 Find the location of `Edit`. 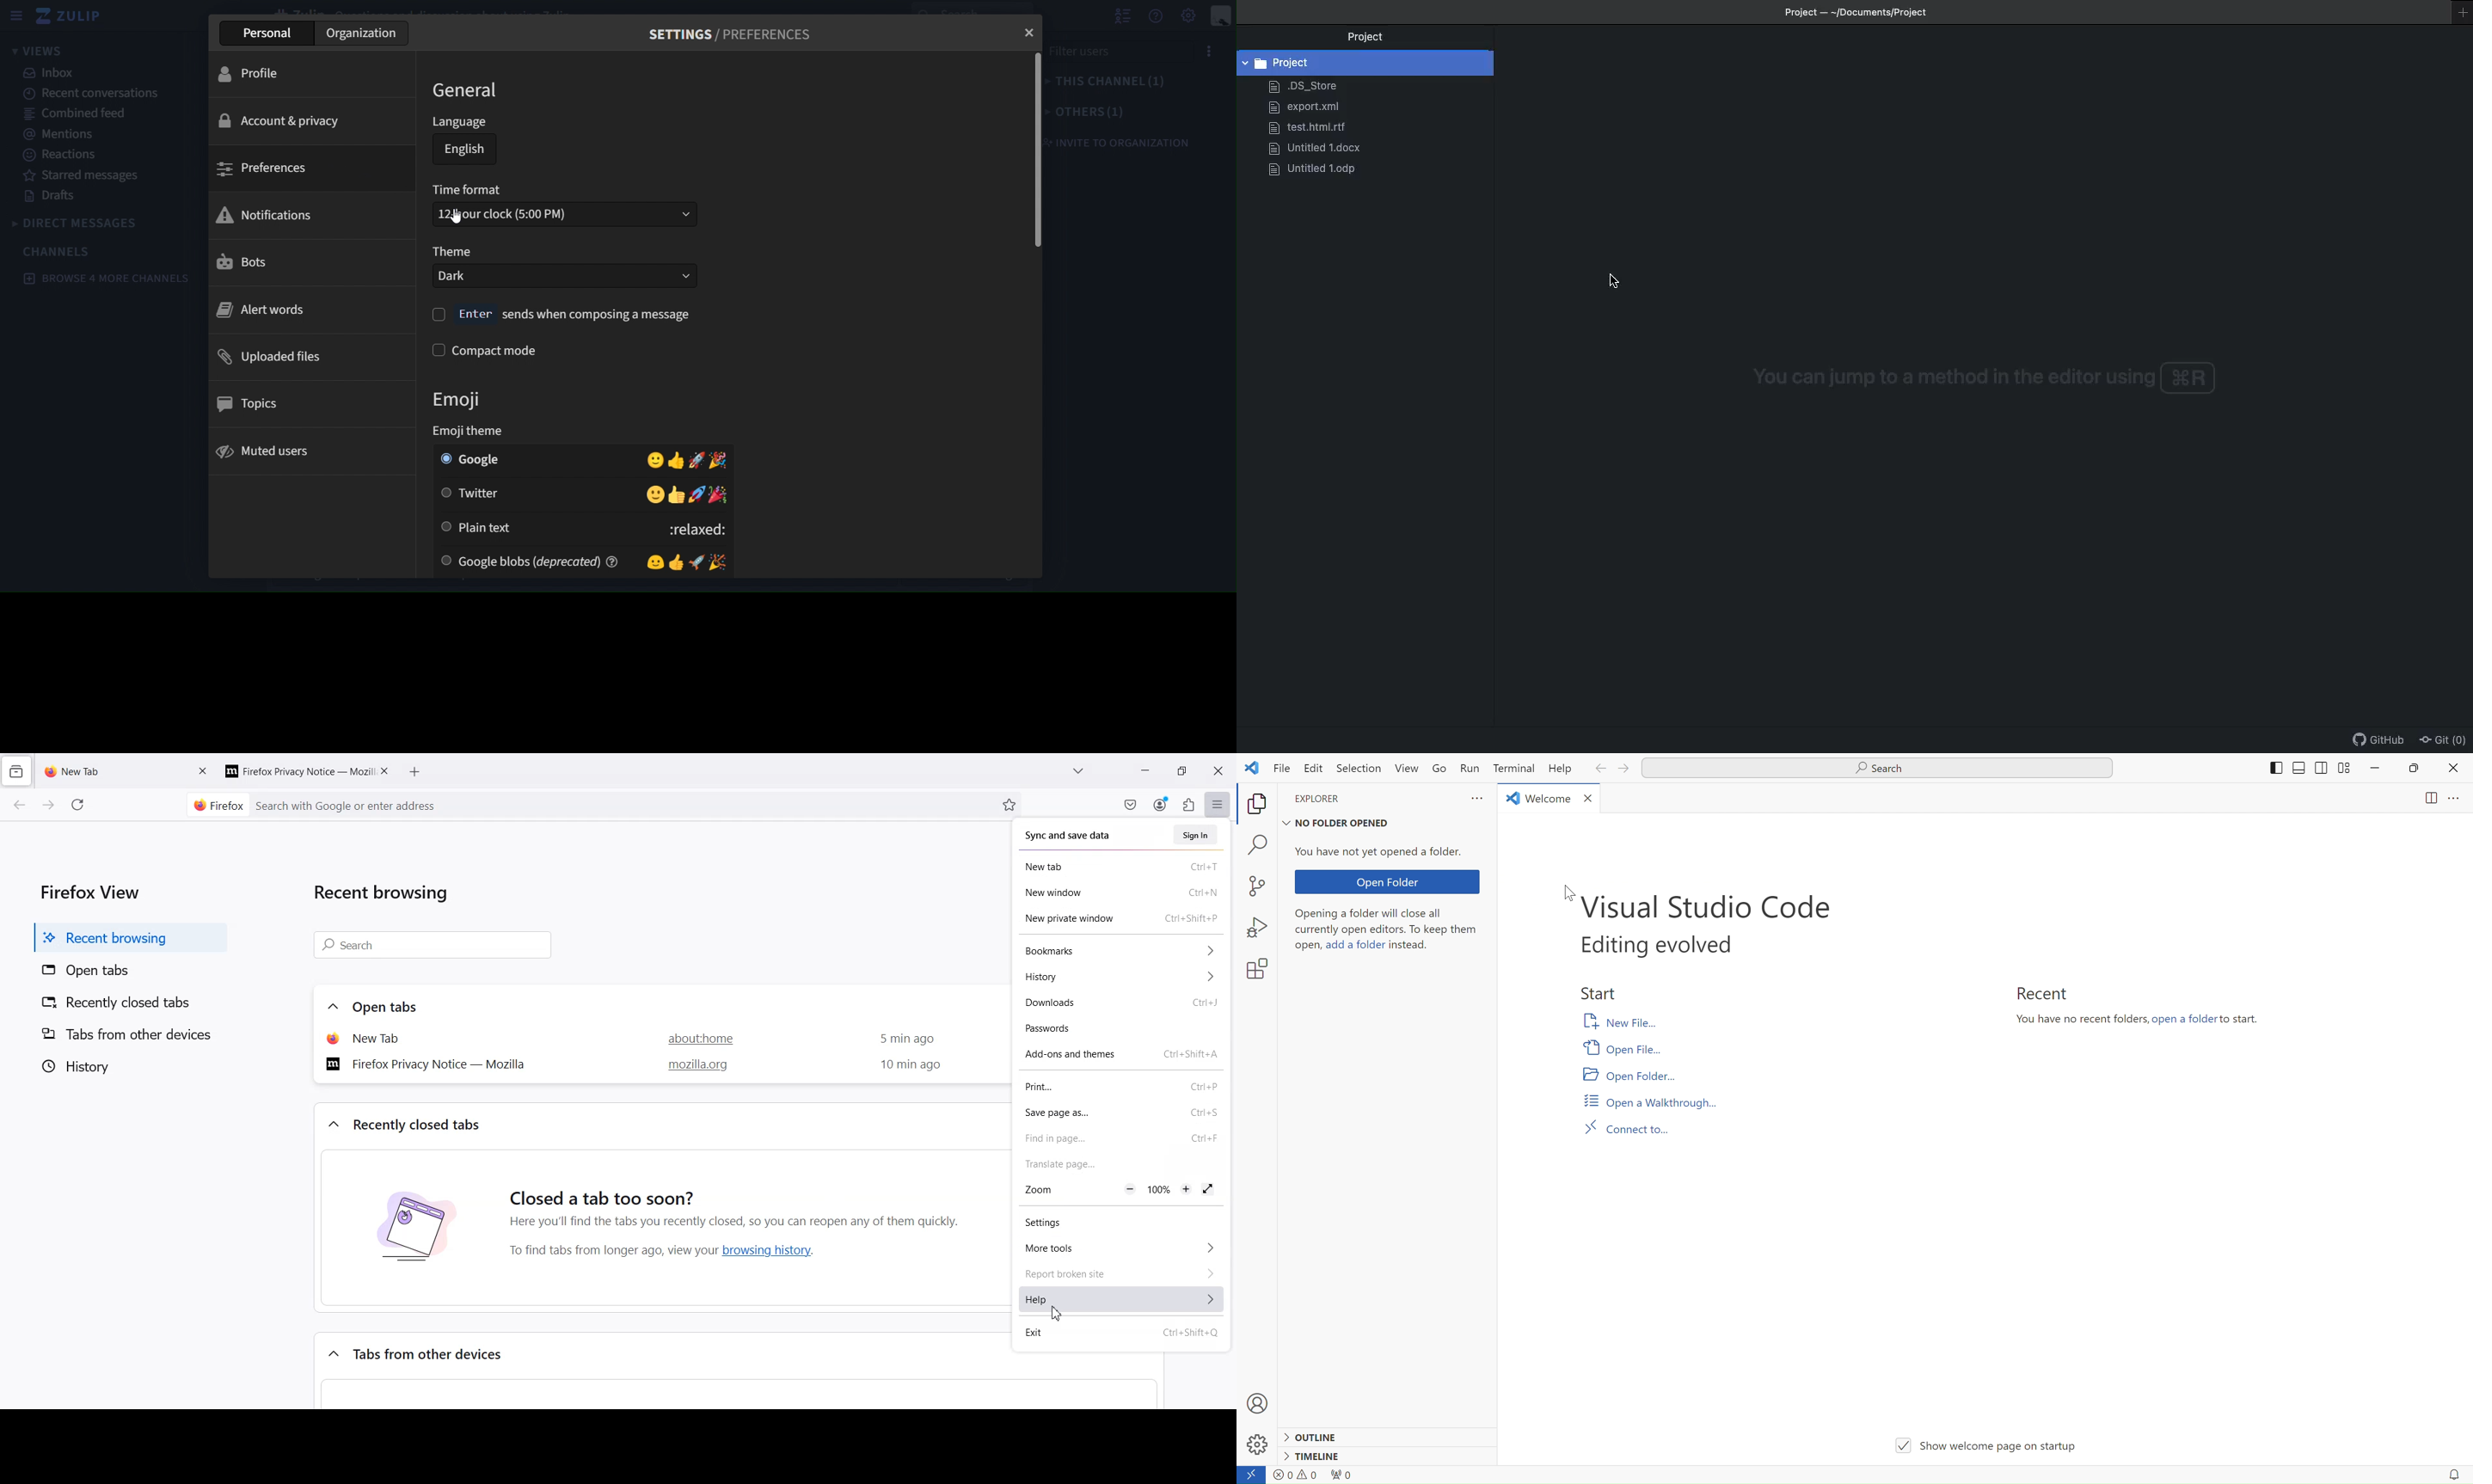

Edit is located at coordinates (1314, 769).